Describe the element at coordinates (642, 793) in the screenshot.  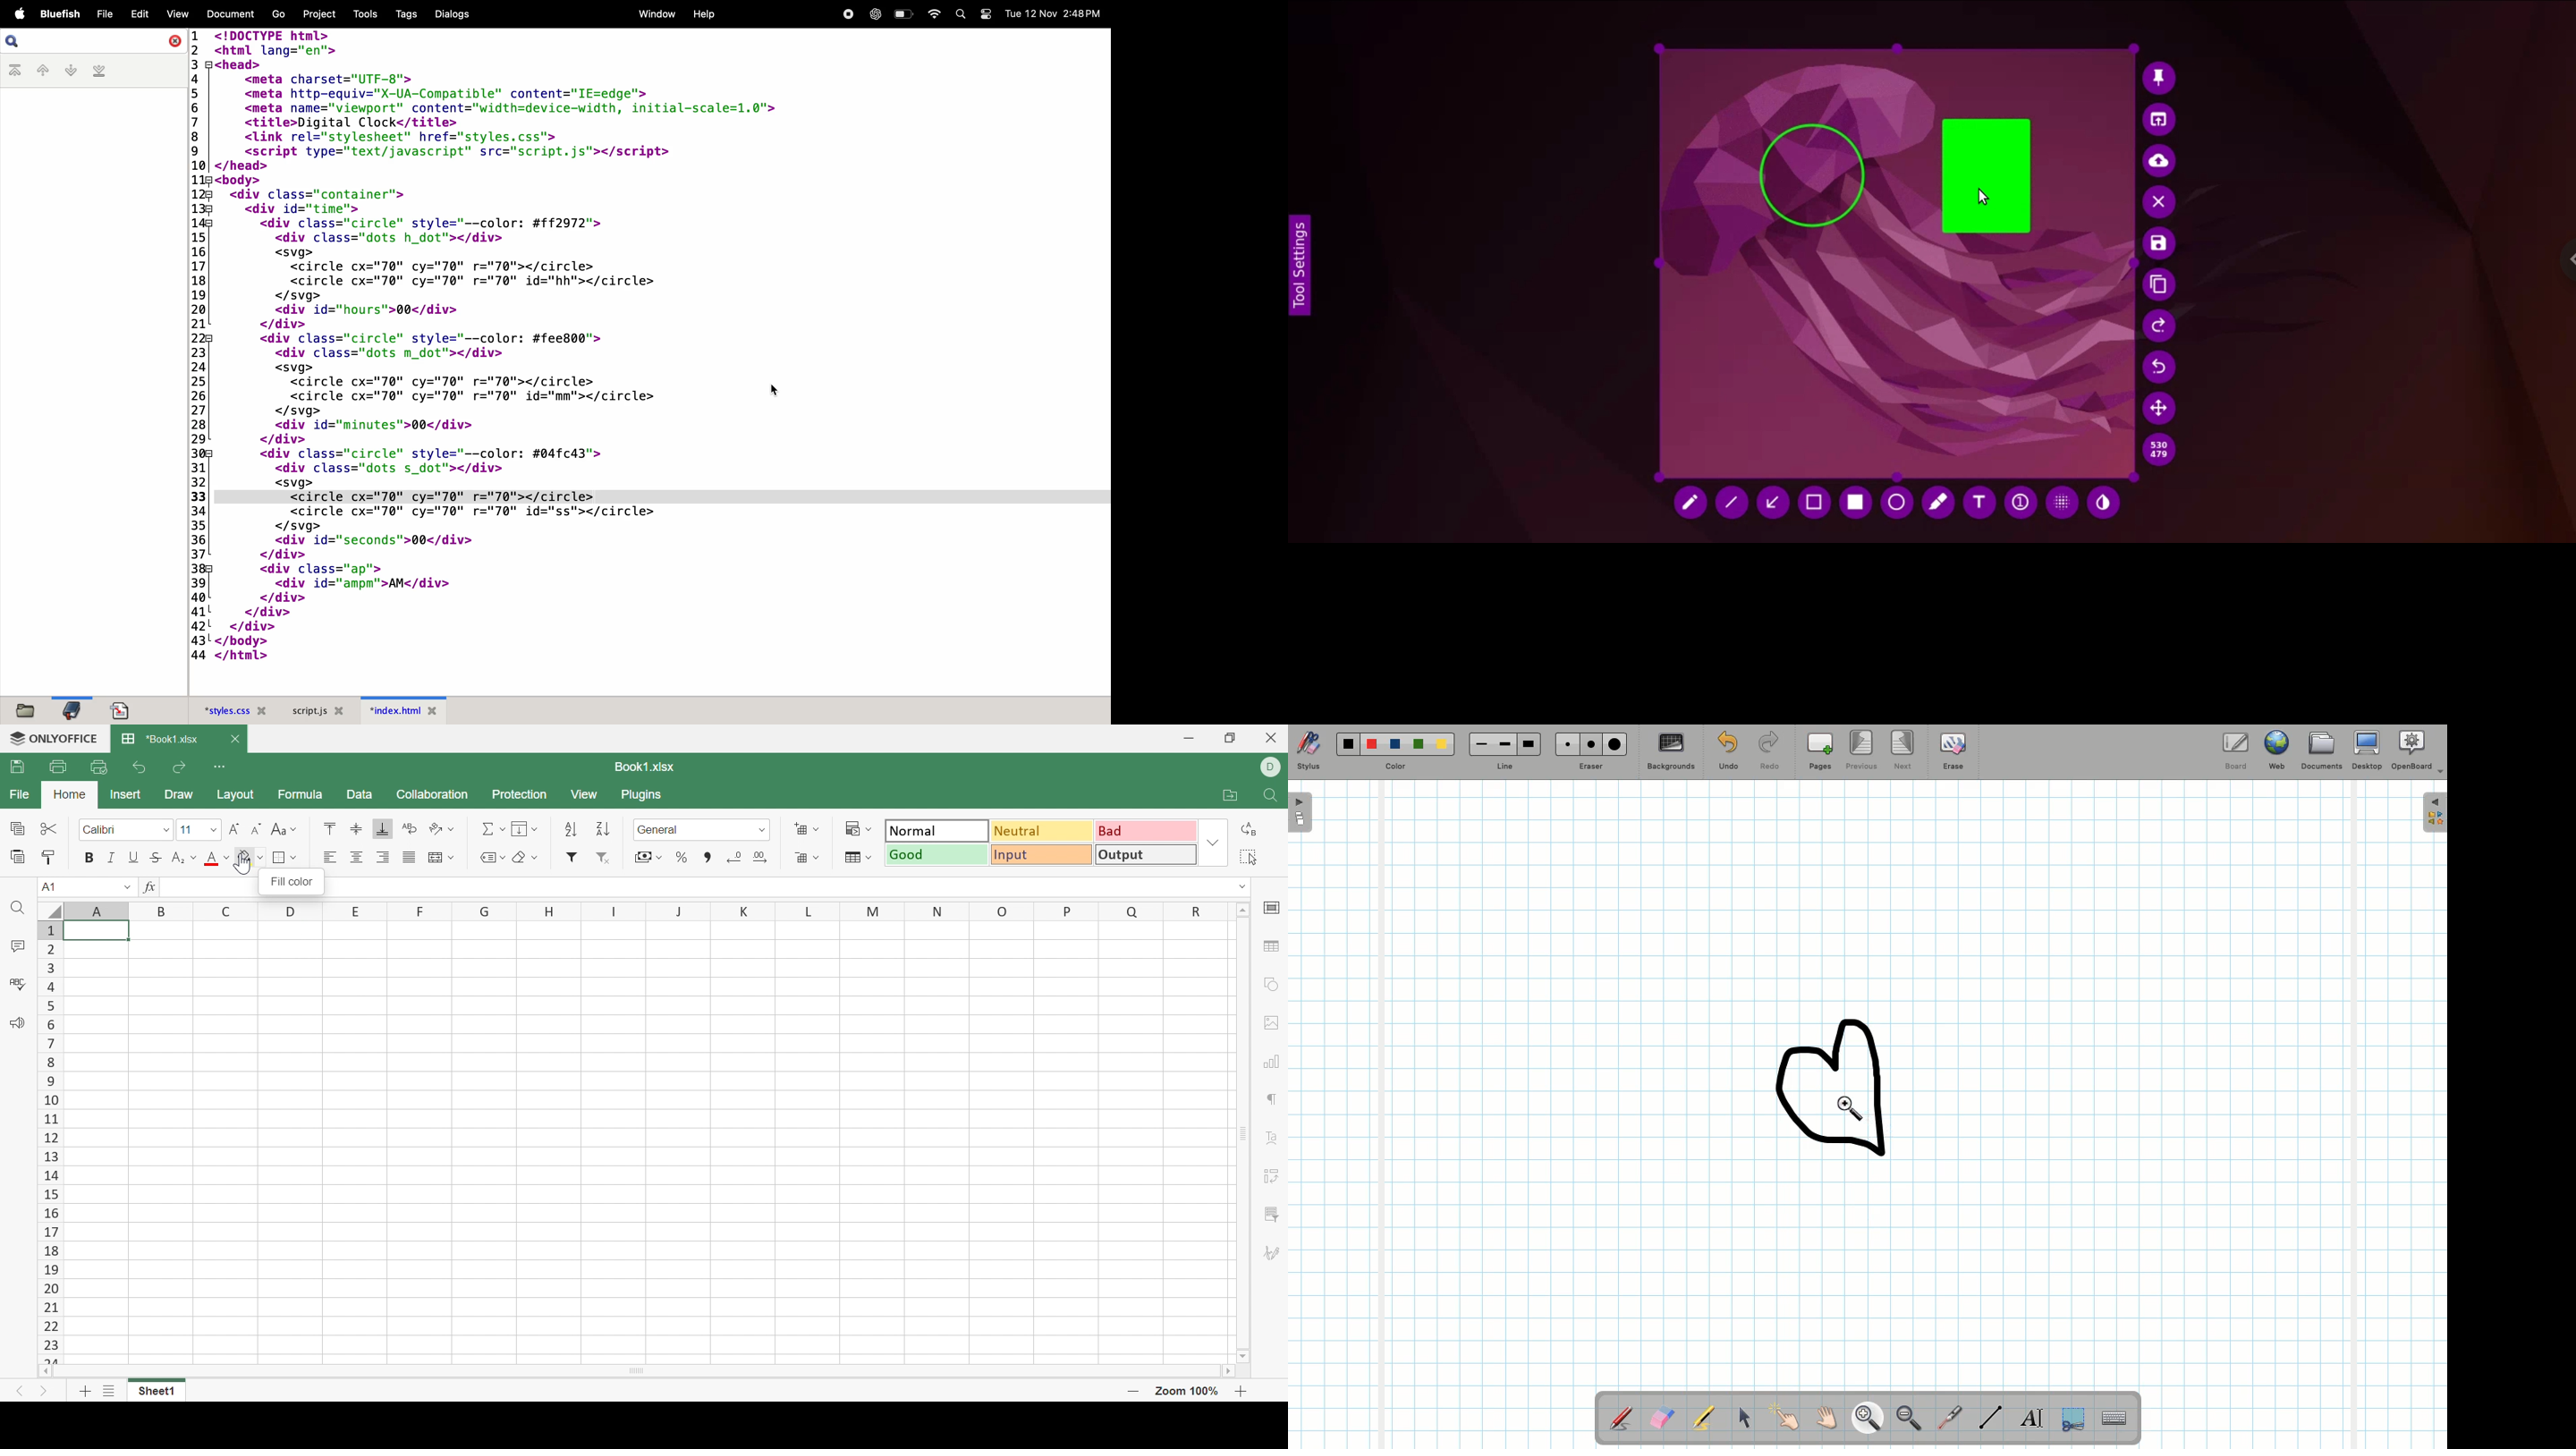
I see `Plugins` at that location.